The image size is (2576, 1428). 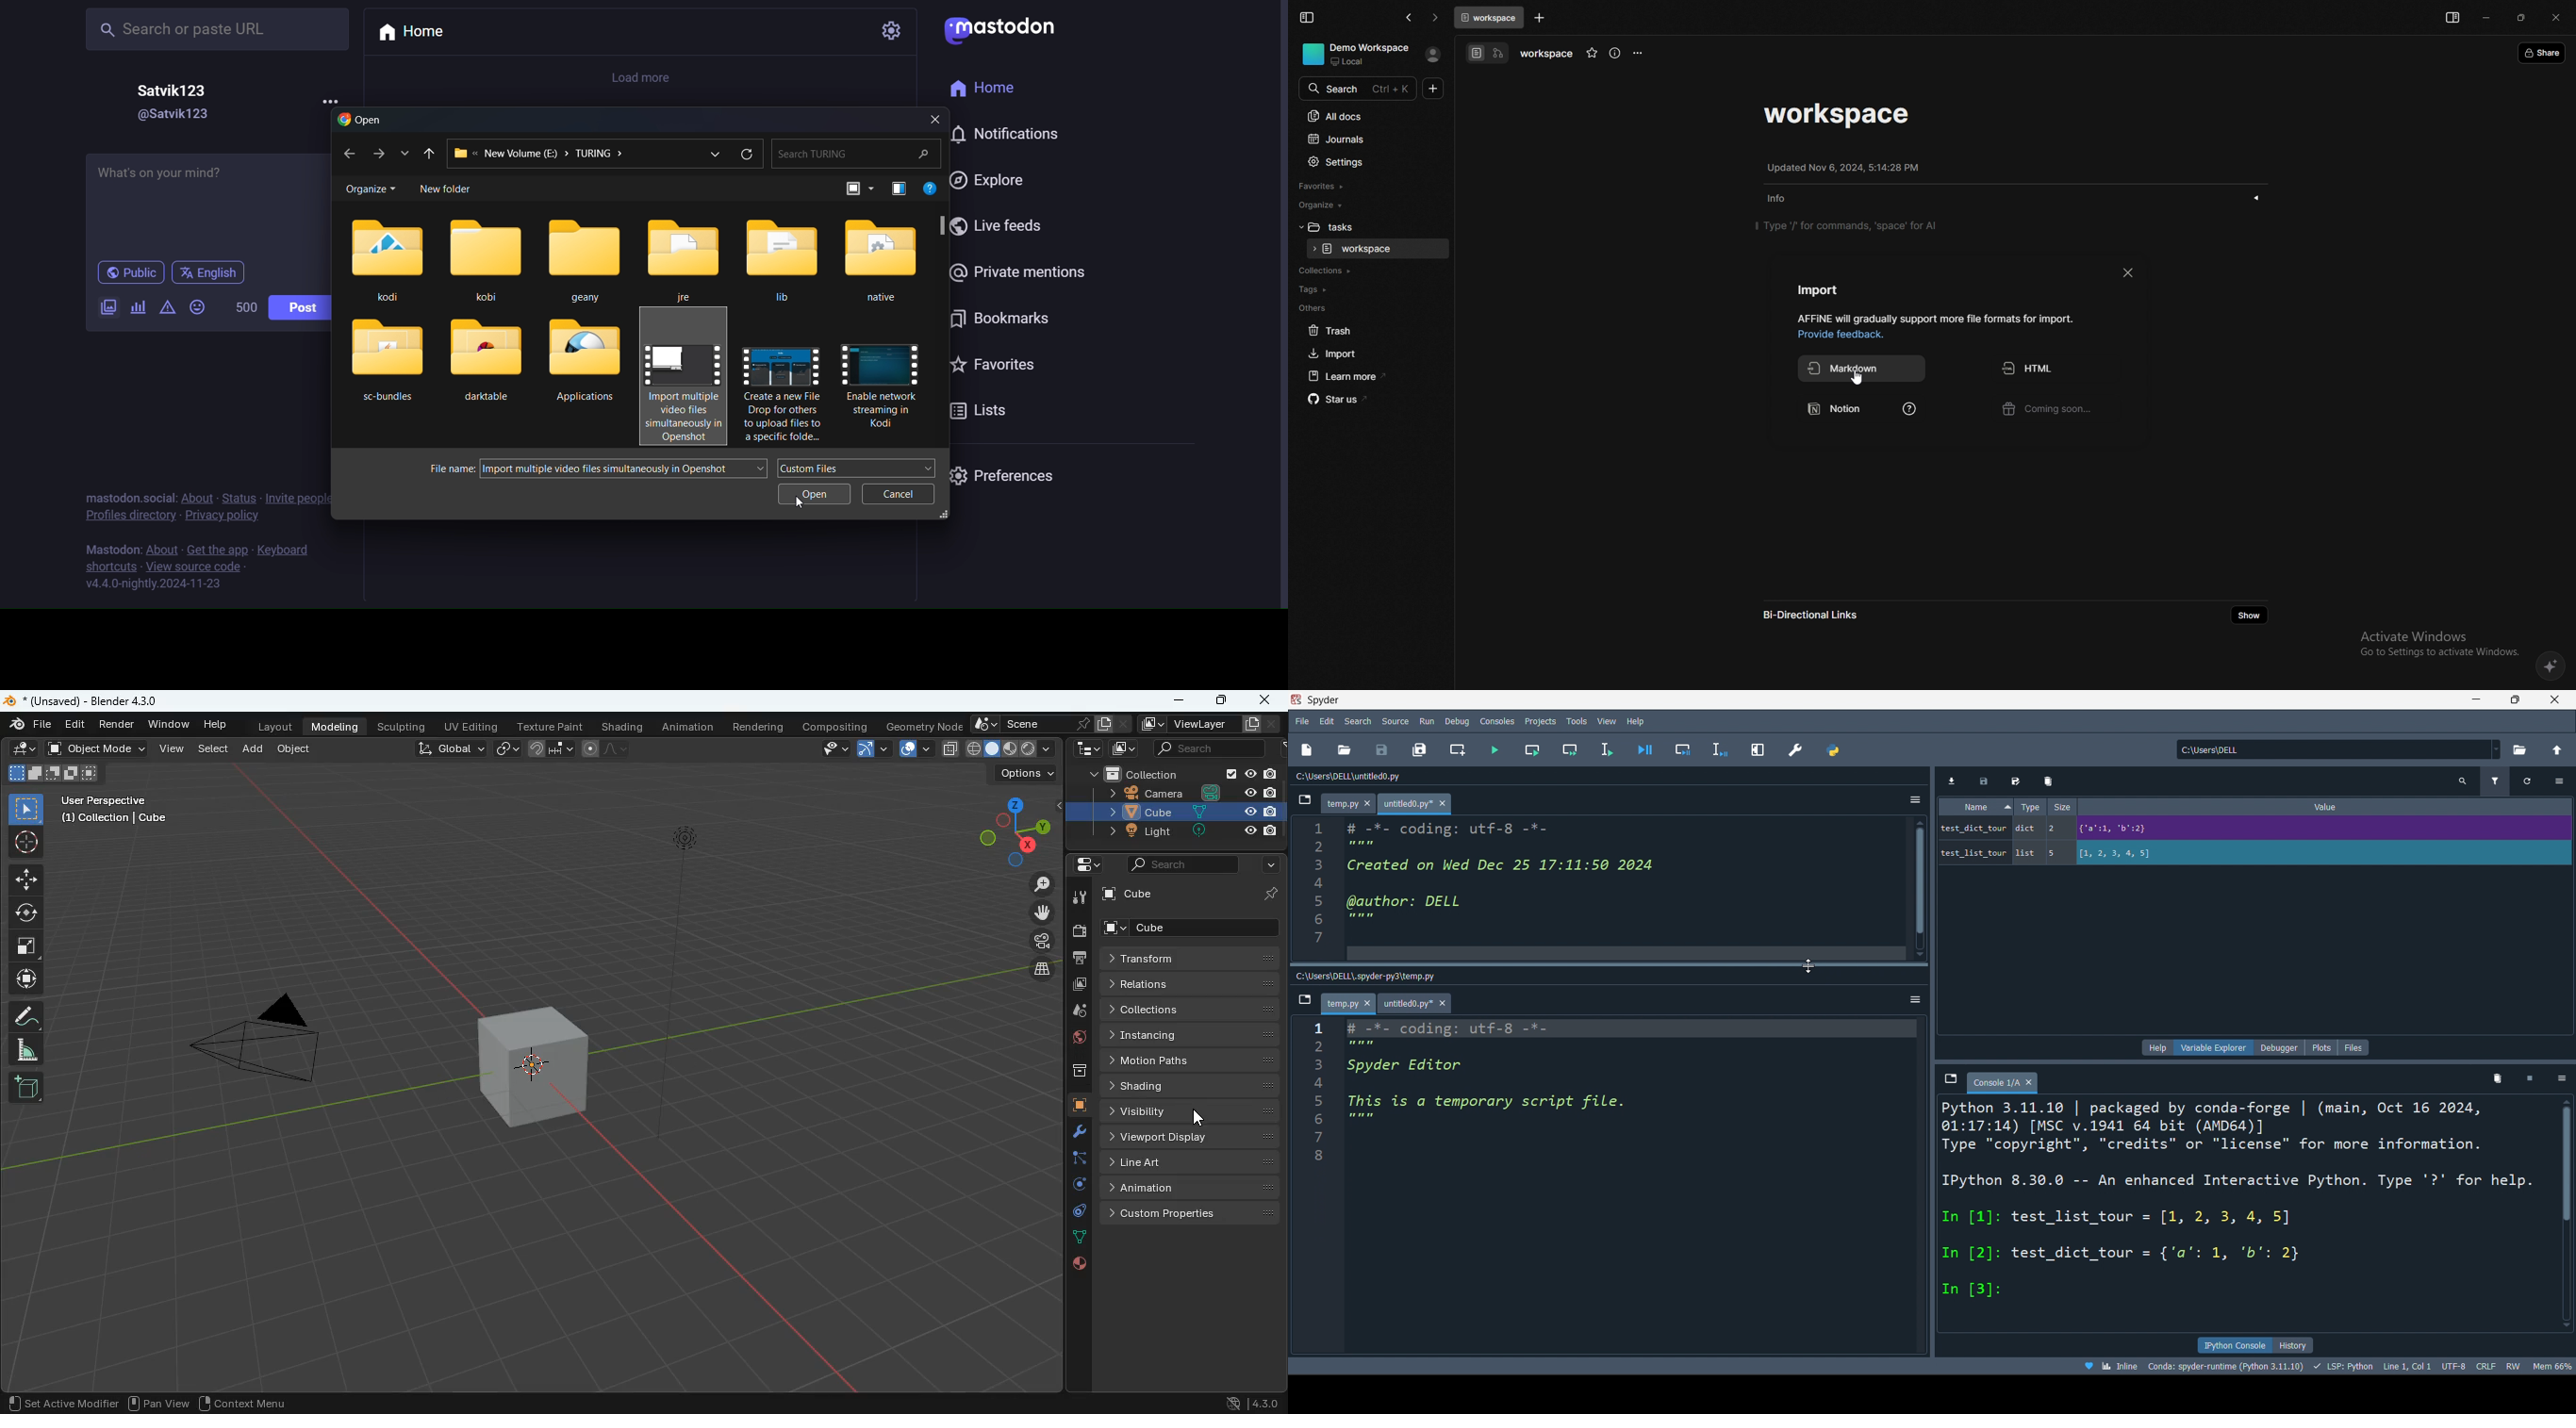 What do you see at coordinates (333, 101) in the screenshot?
I see `more` at bounding box center [333, 101].